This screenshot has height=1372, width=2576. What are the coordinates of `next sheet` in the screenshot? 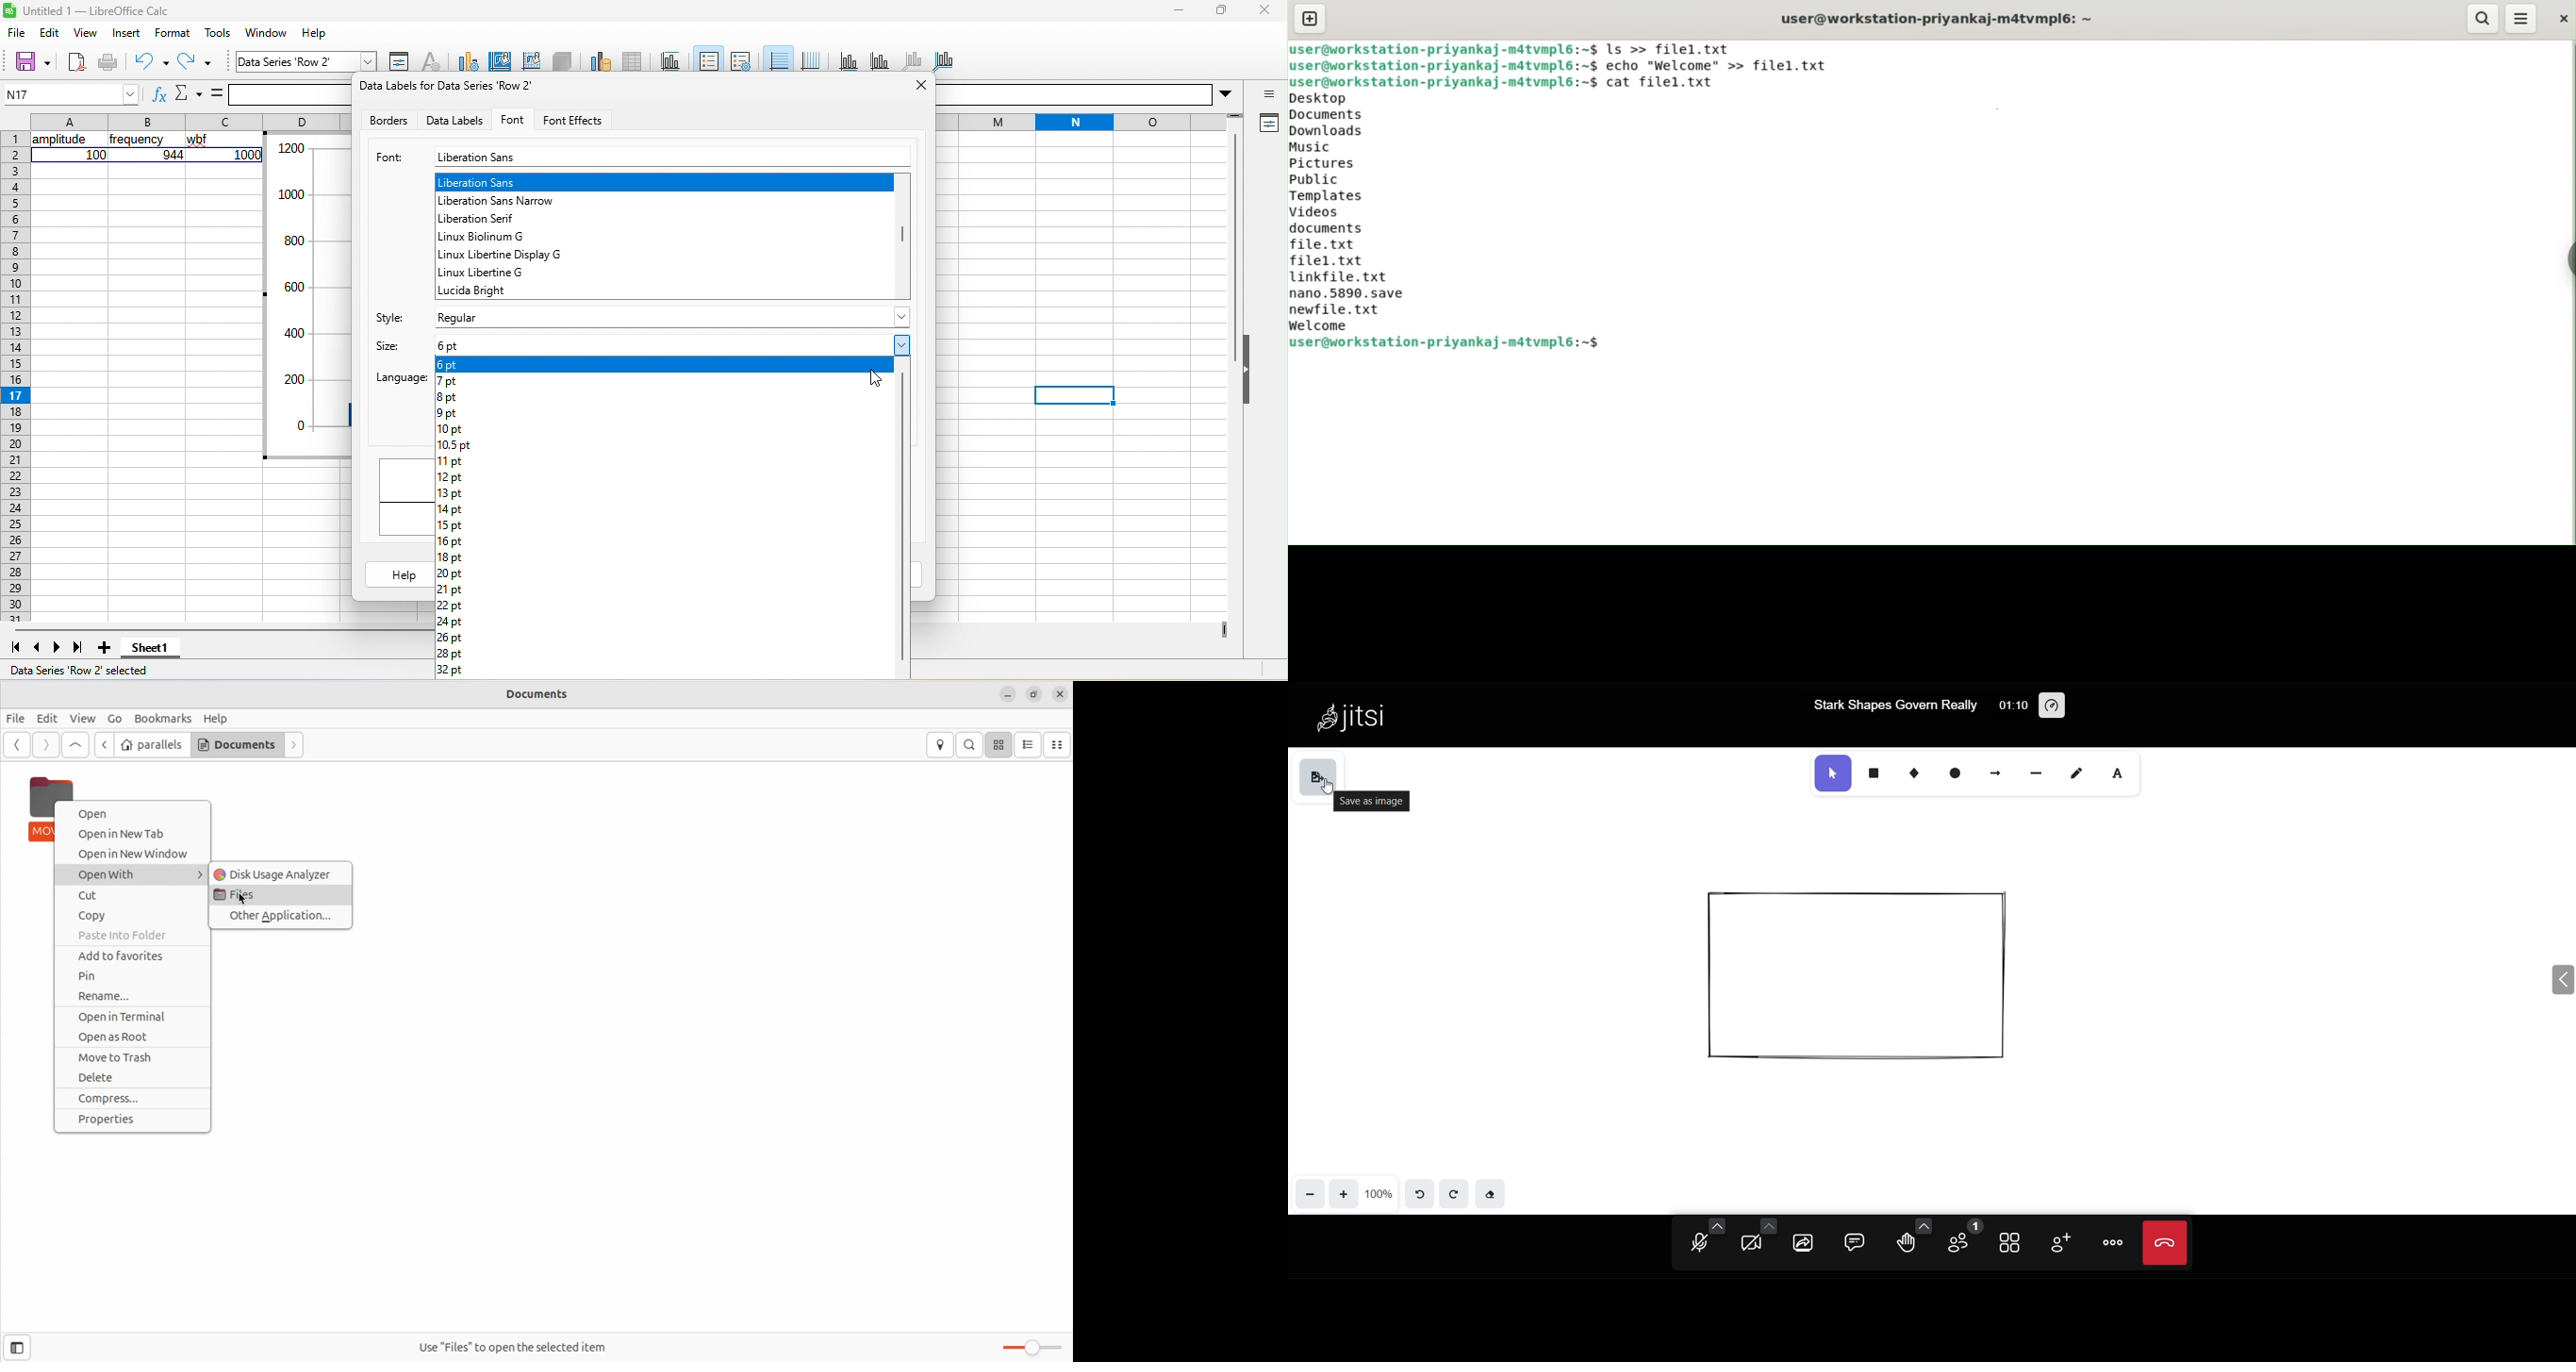 It's located at (58, 646).